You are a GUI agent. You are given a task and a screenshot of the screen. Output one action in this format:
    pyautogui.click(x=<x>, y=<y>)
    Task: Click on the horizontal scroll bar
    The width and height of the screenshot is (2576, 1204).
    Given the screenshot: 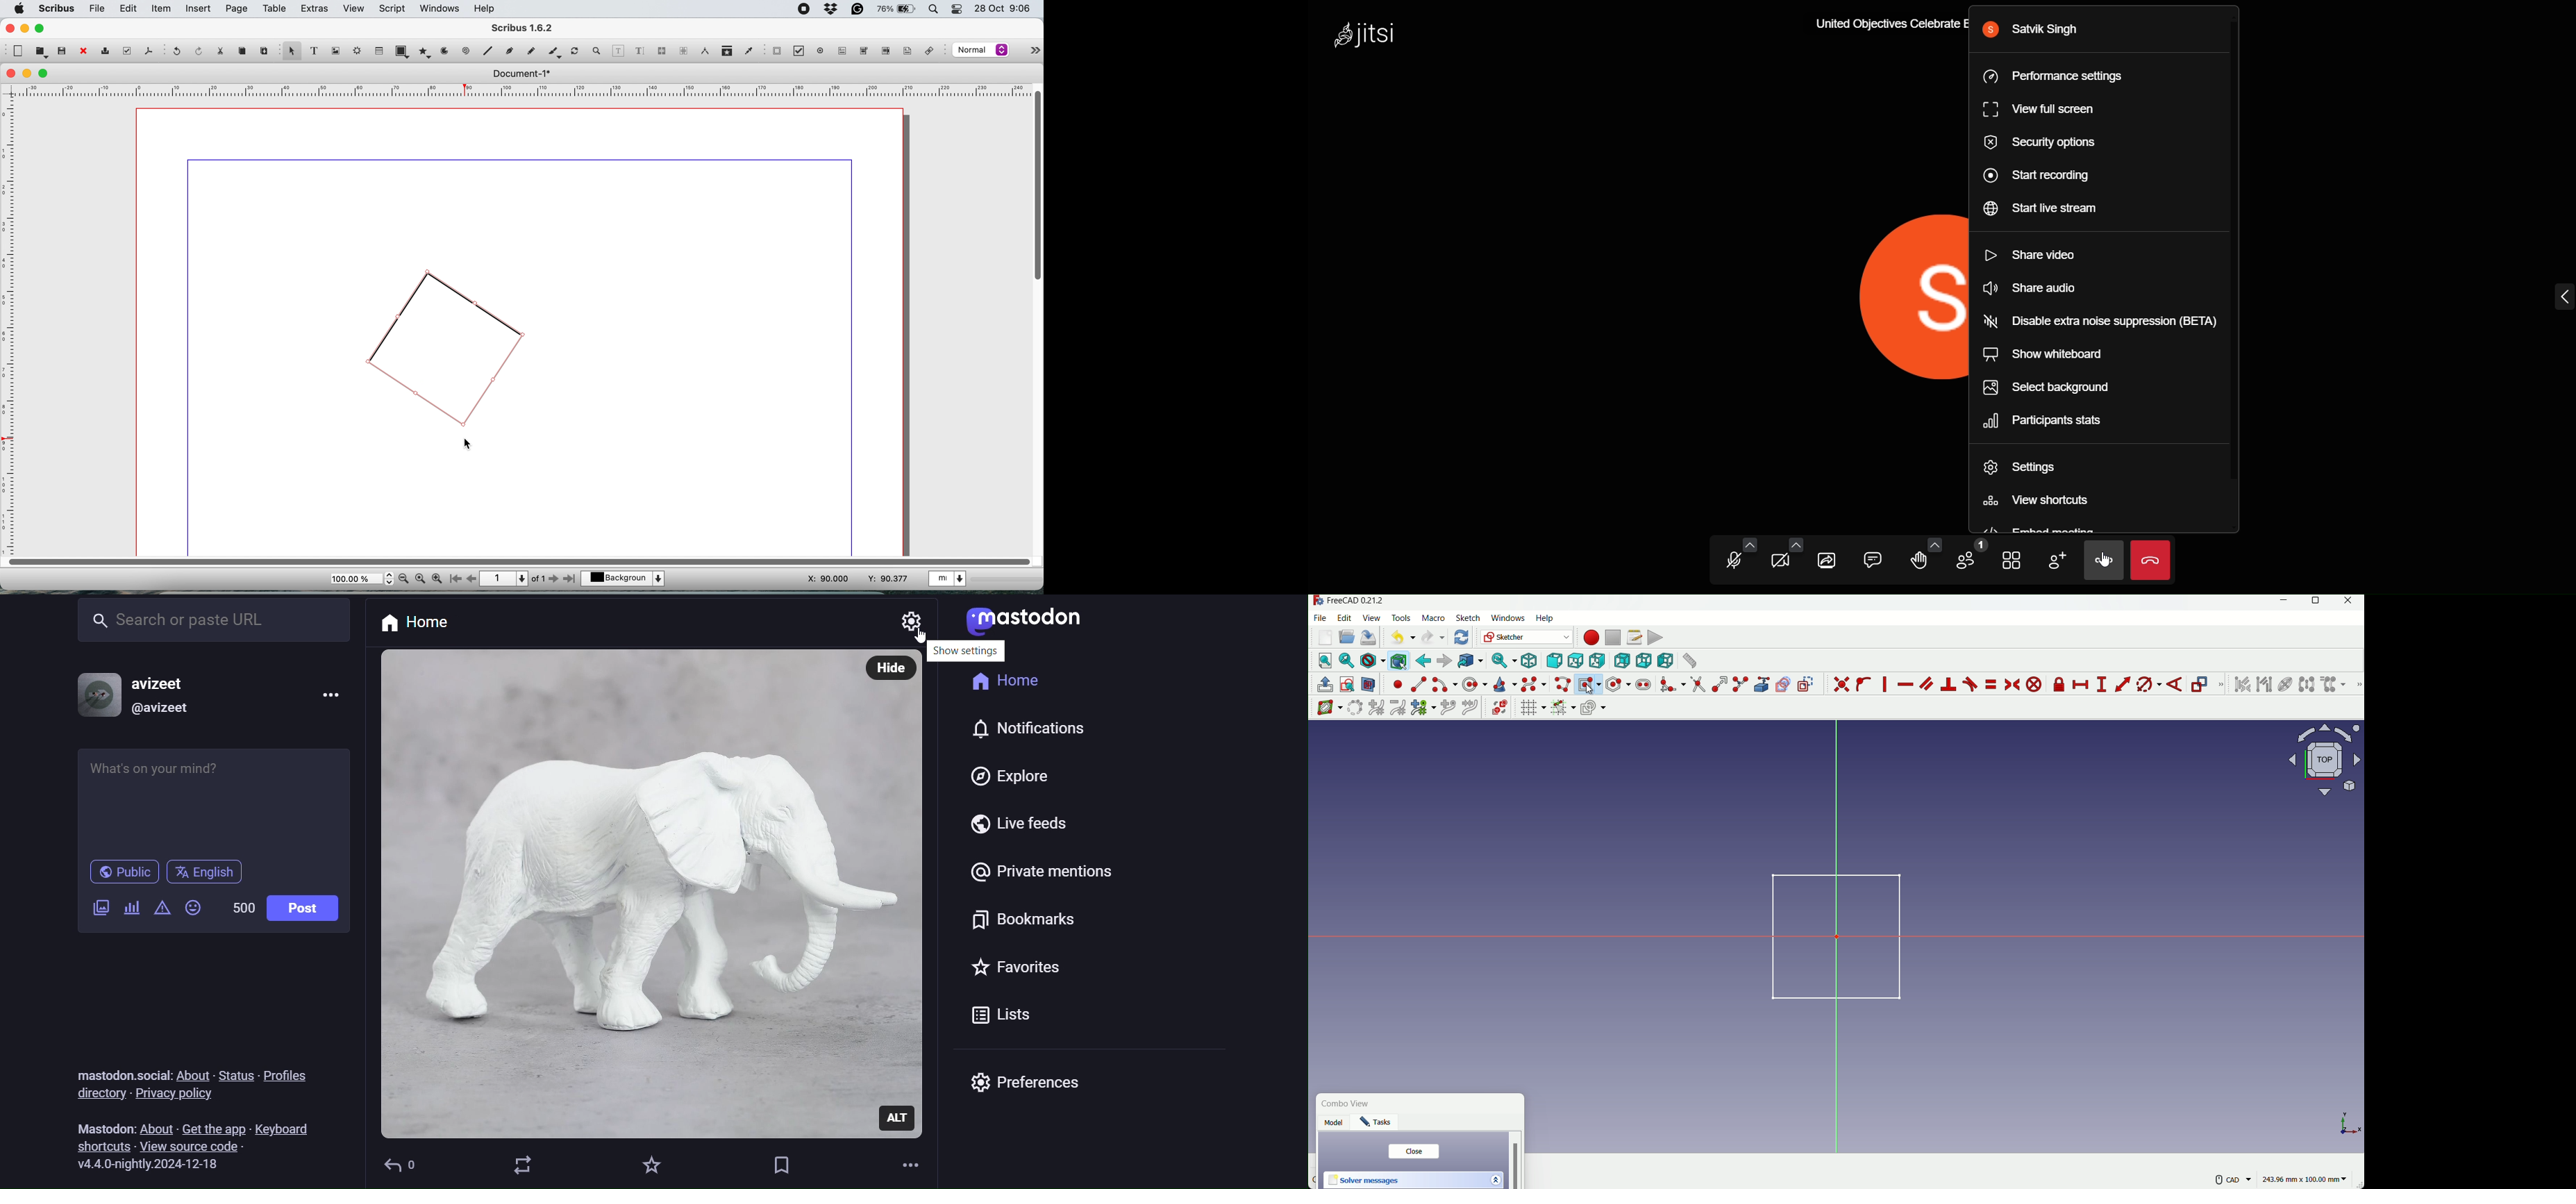 What is the action you would take?
    pyautogui.click(x=516, y=560)
    